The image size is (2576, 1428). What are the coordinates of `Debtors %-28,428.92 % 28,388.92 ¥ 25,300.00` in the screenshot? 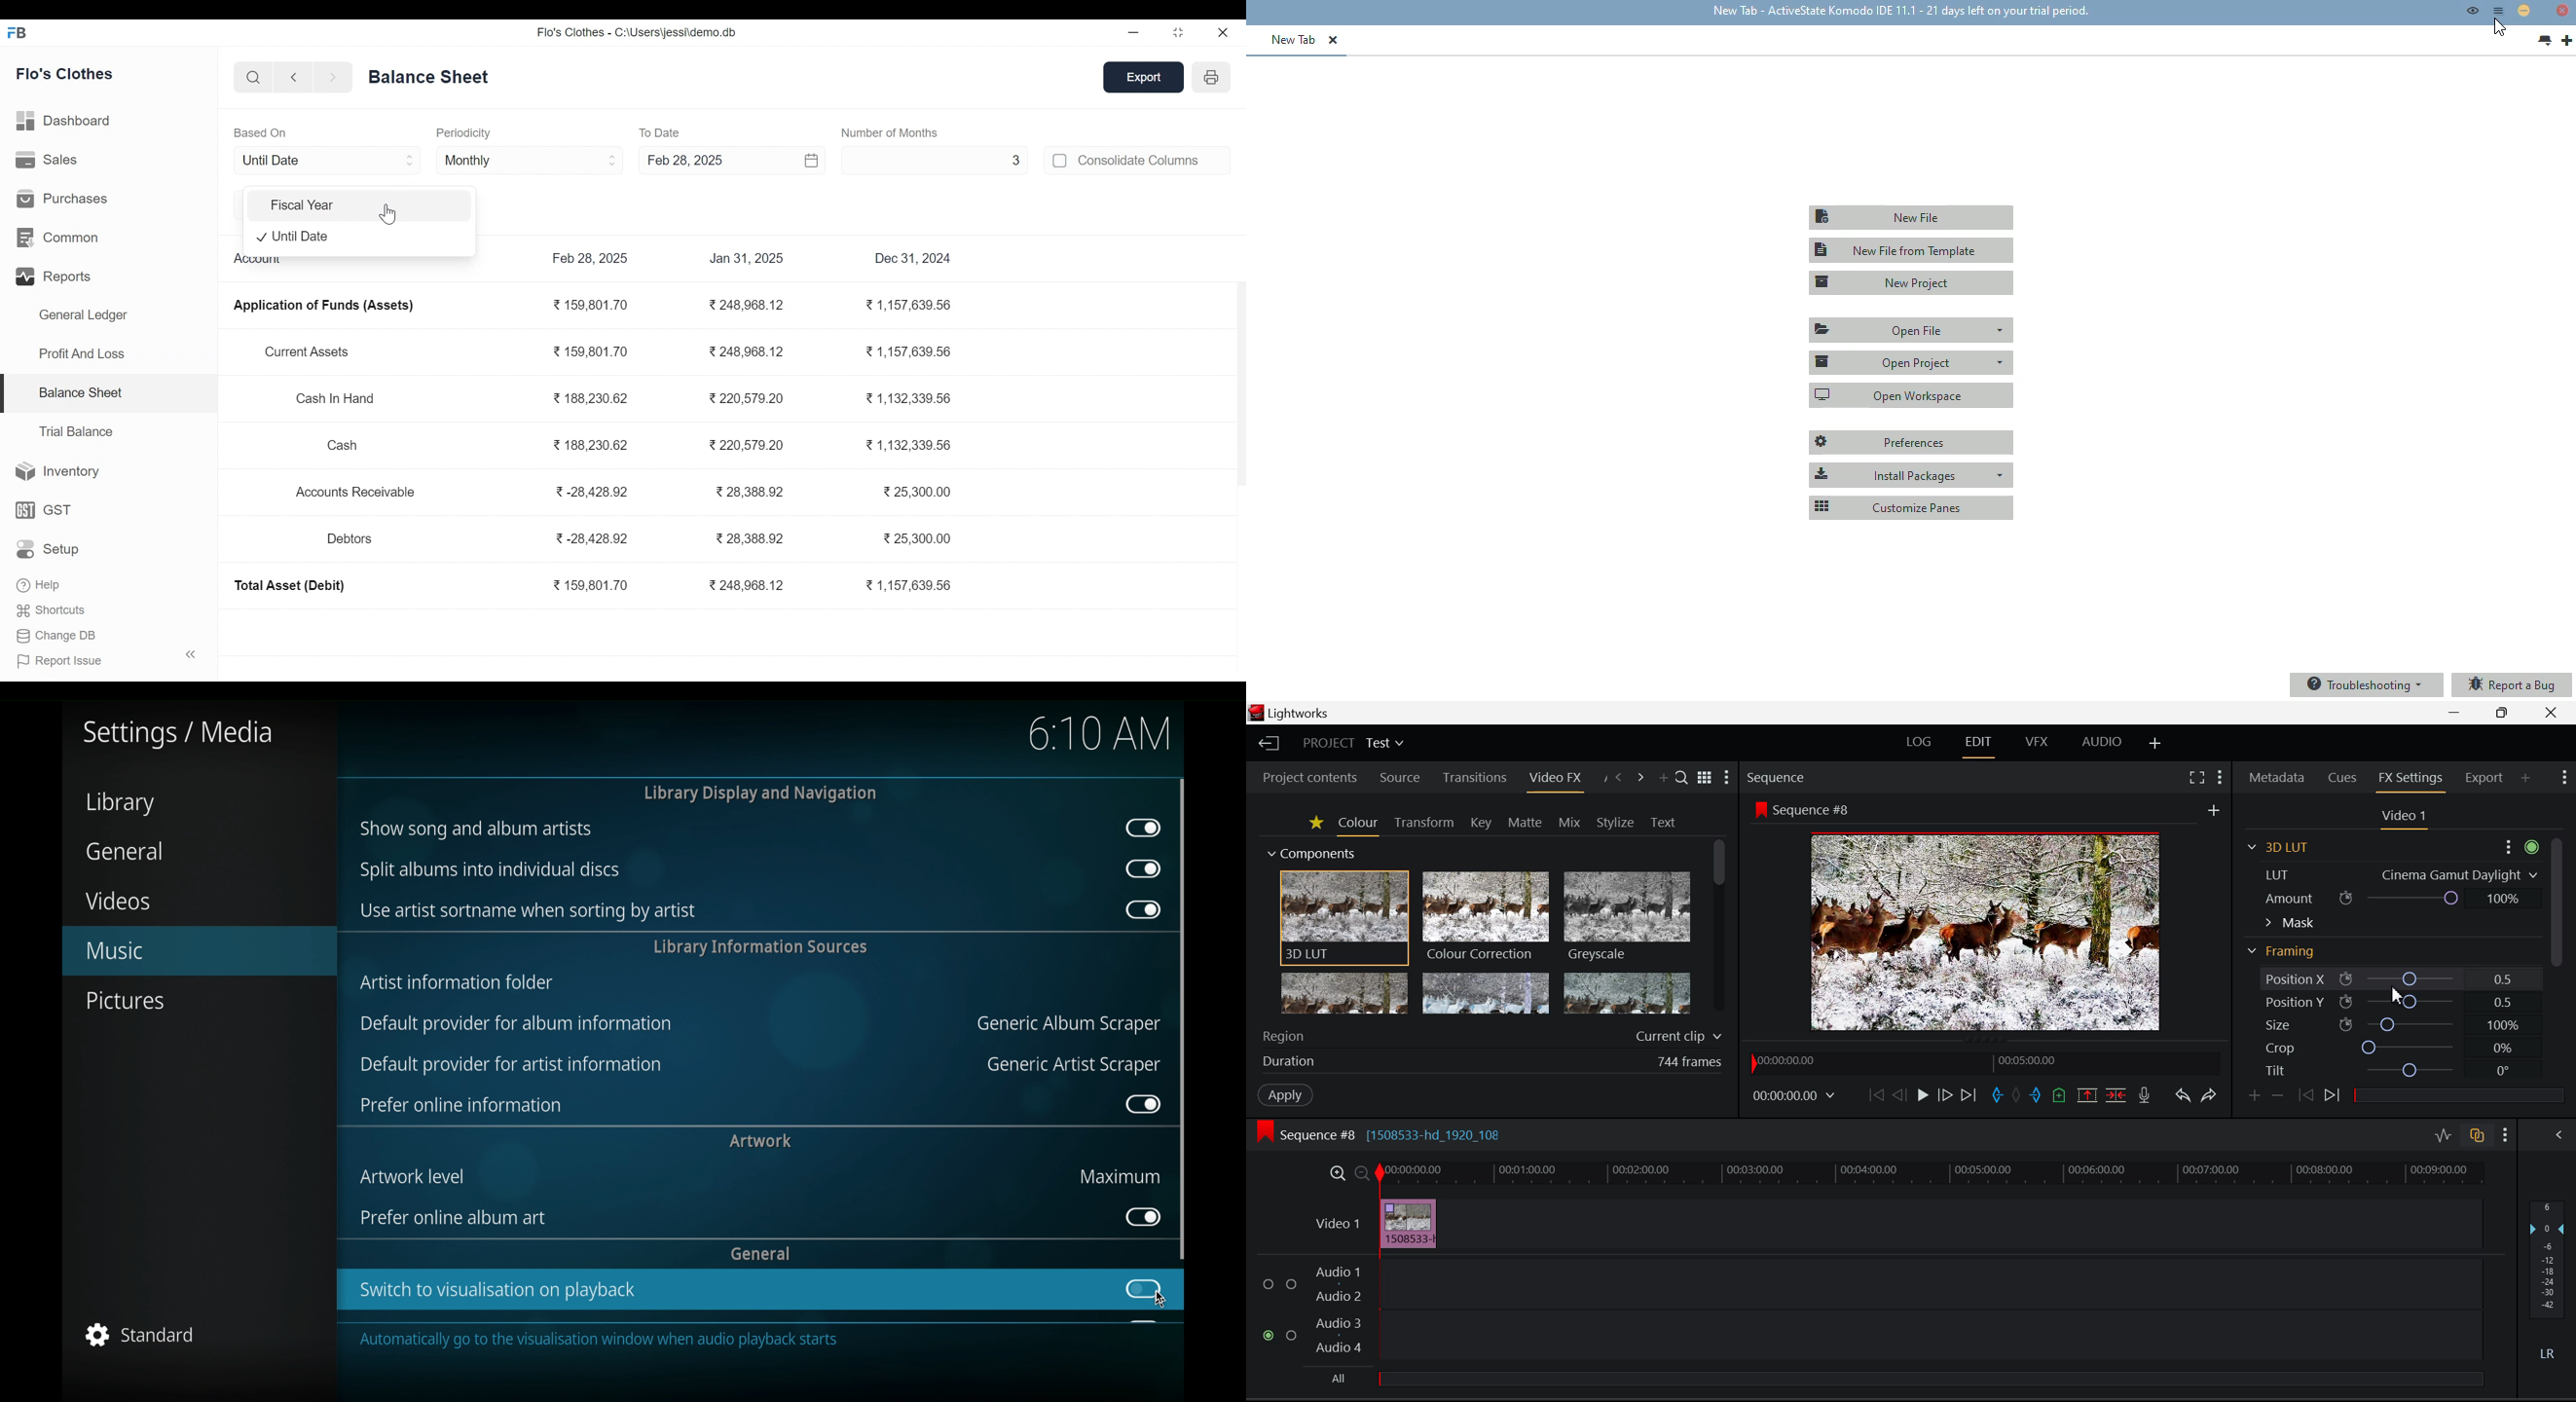 It's located at (638, 539).